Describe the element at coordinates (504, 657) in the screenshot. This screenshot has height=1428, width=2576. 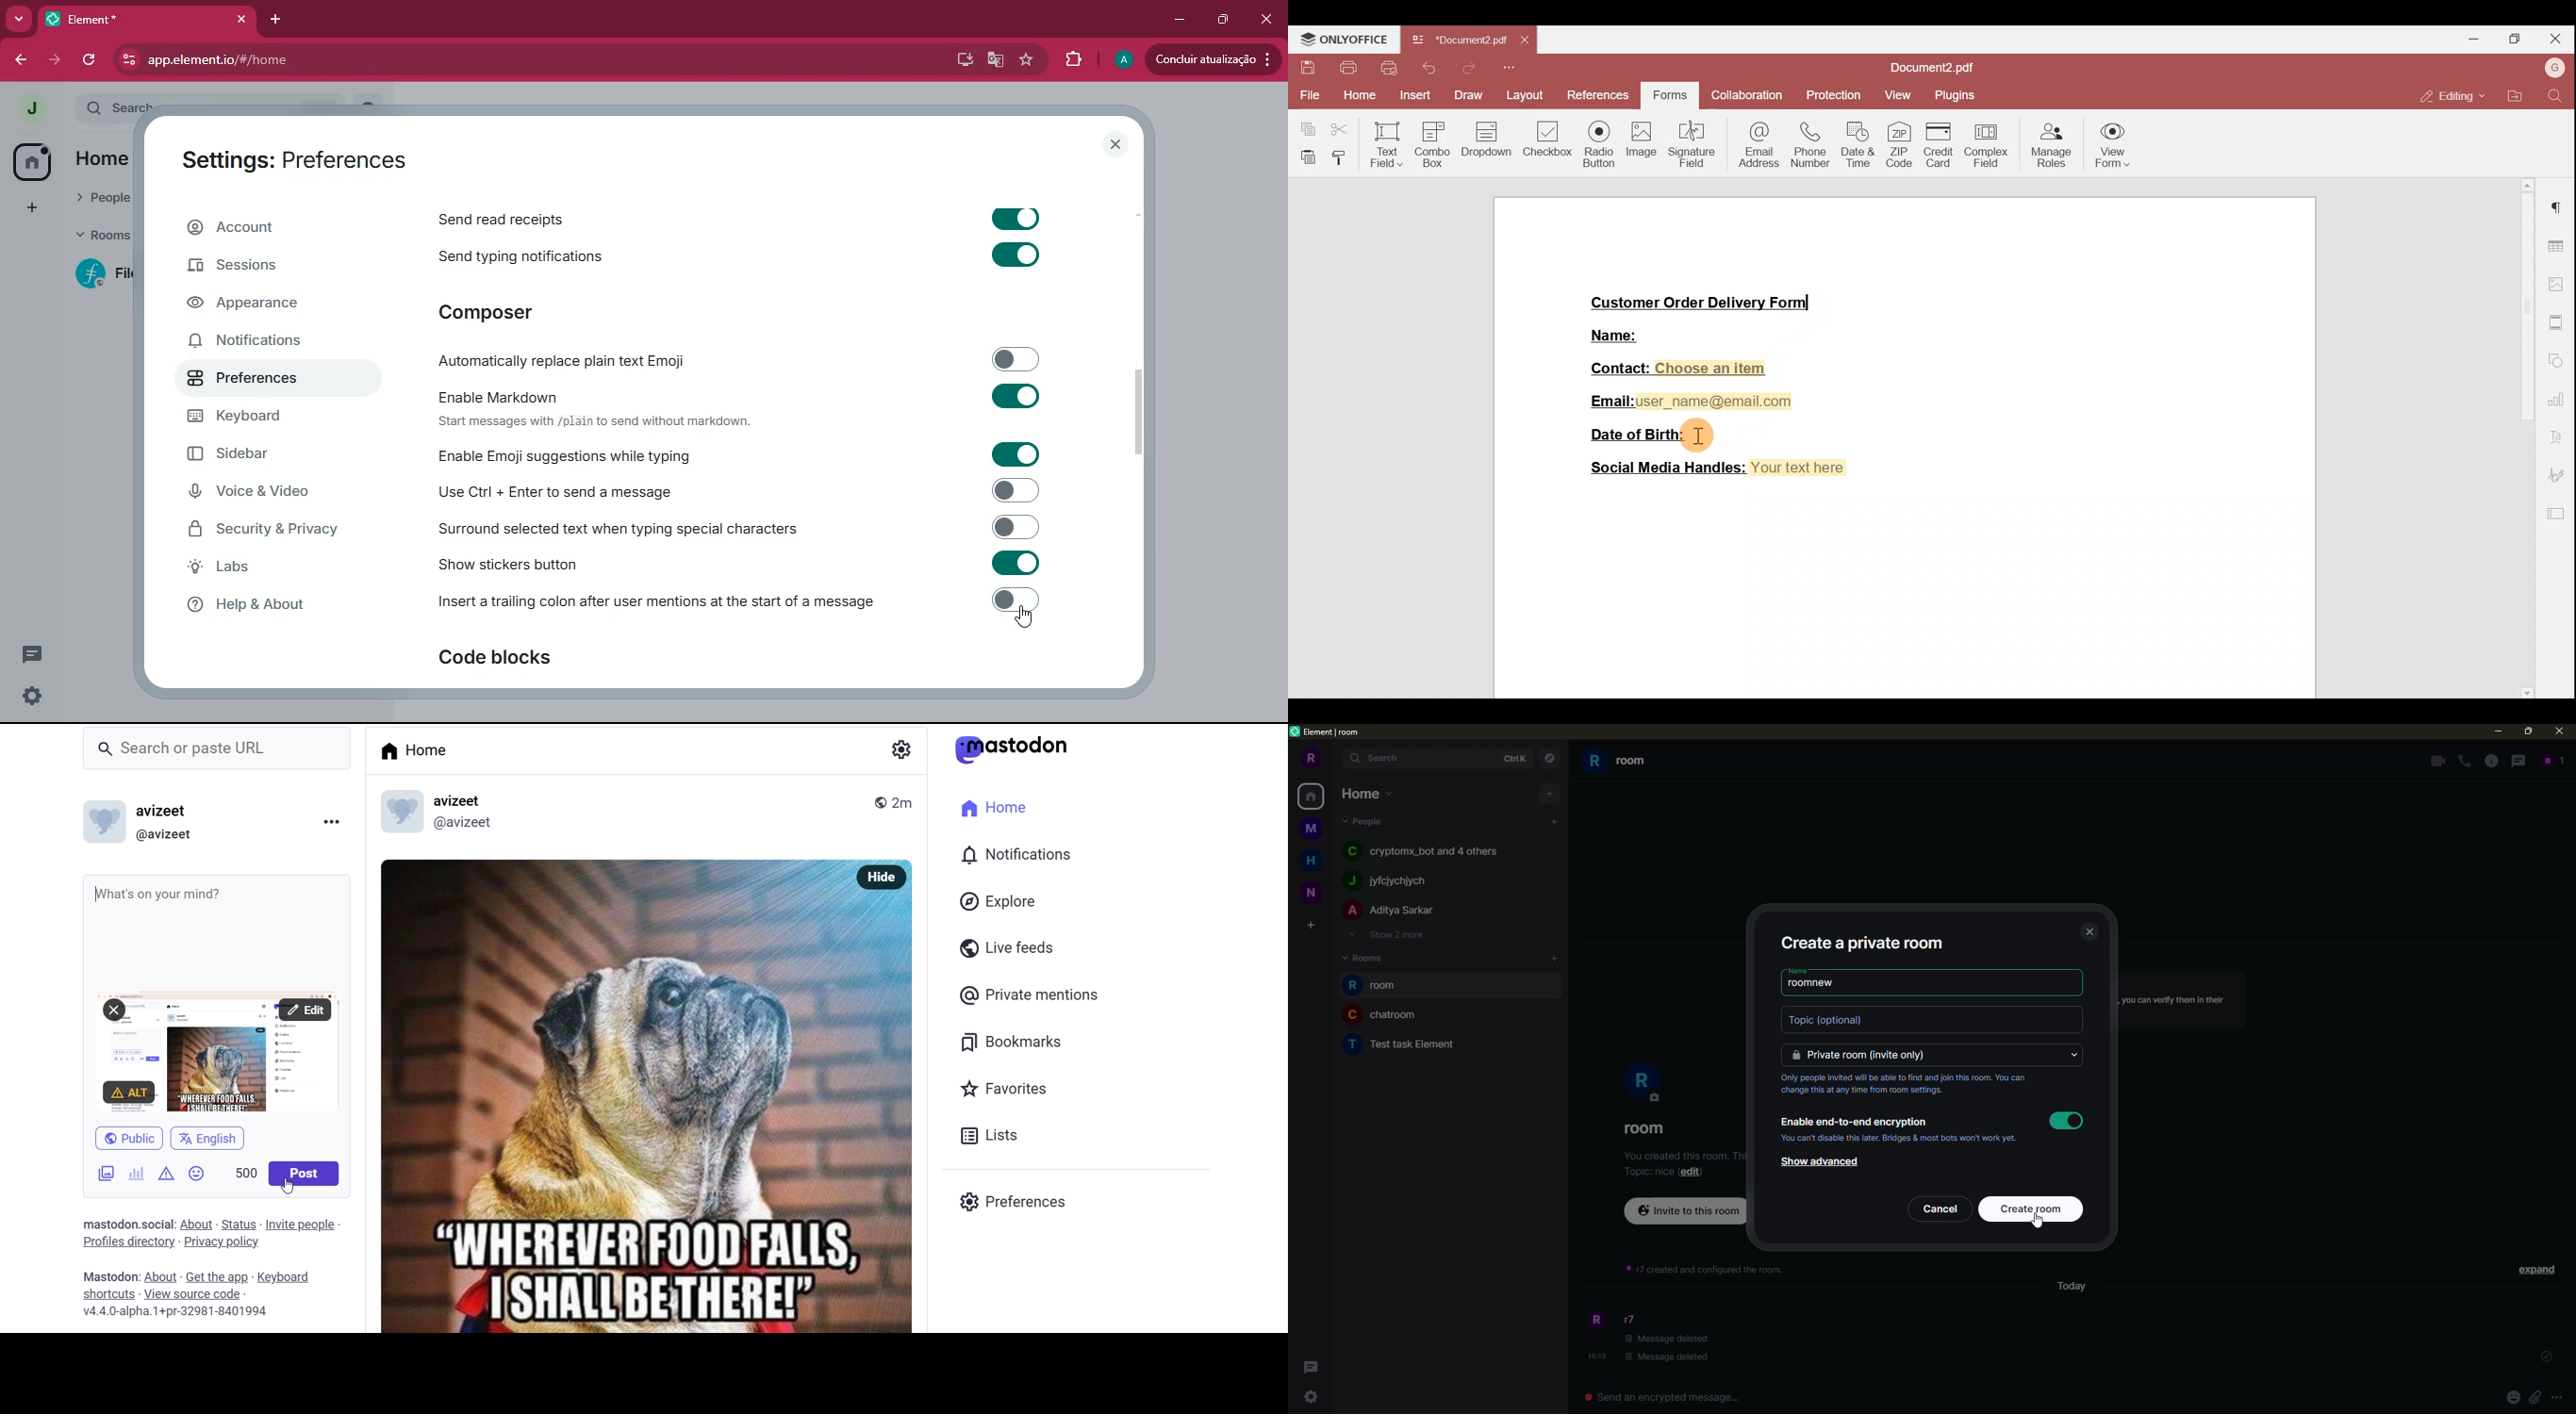
I see `code blocks` at that location.